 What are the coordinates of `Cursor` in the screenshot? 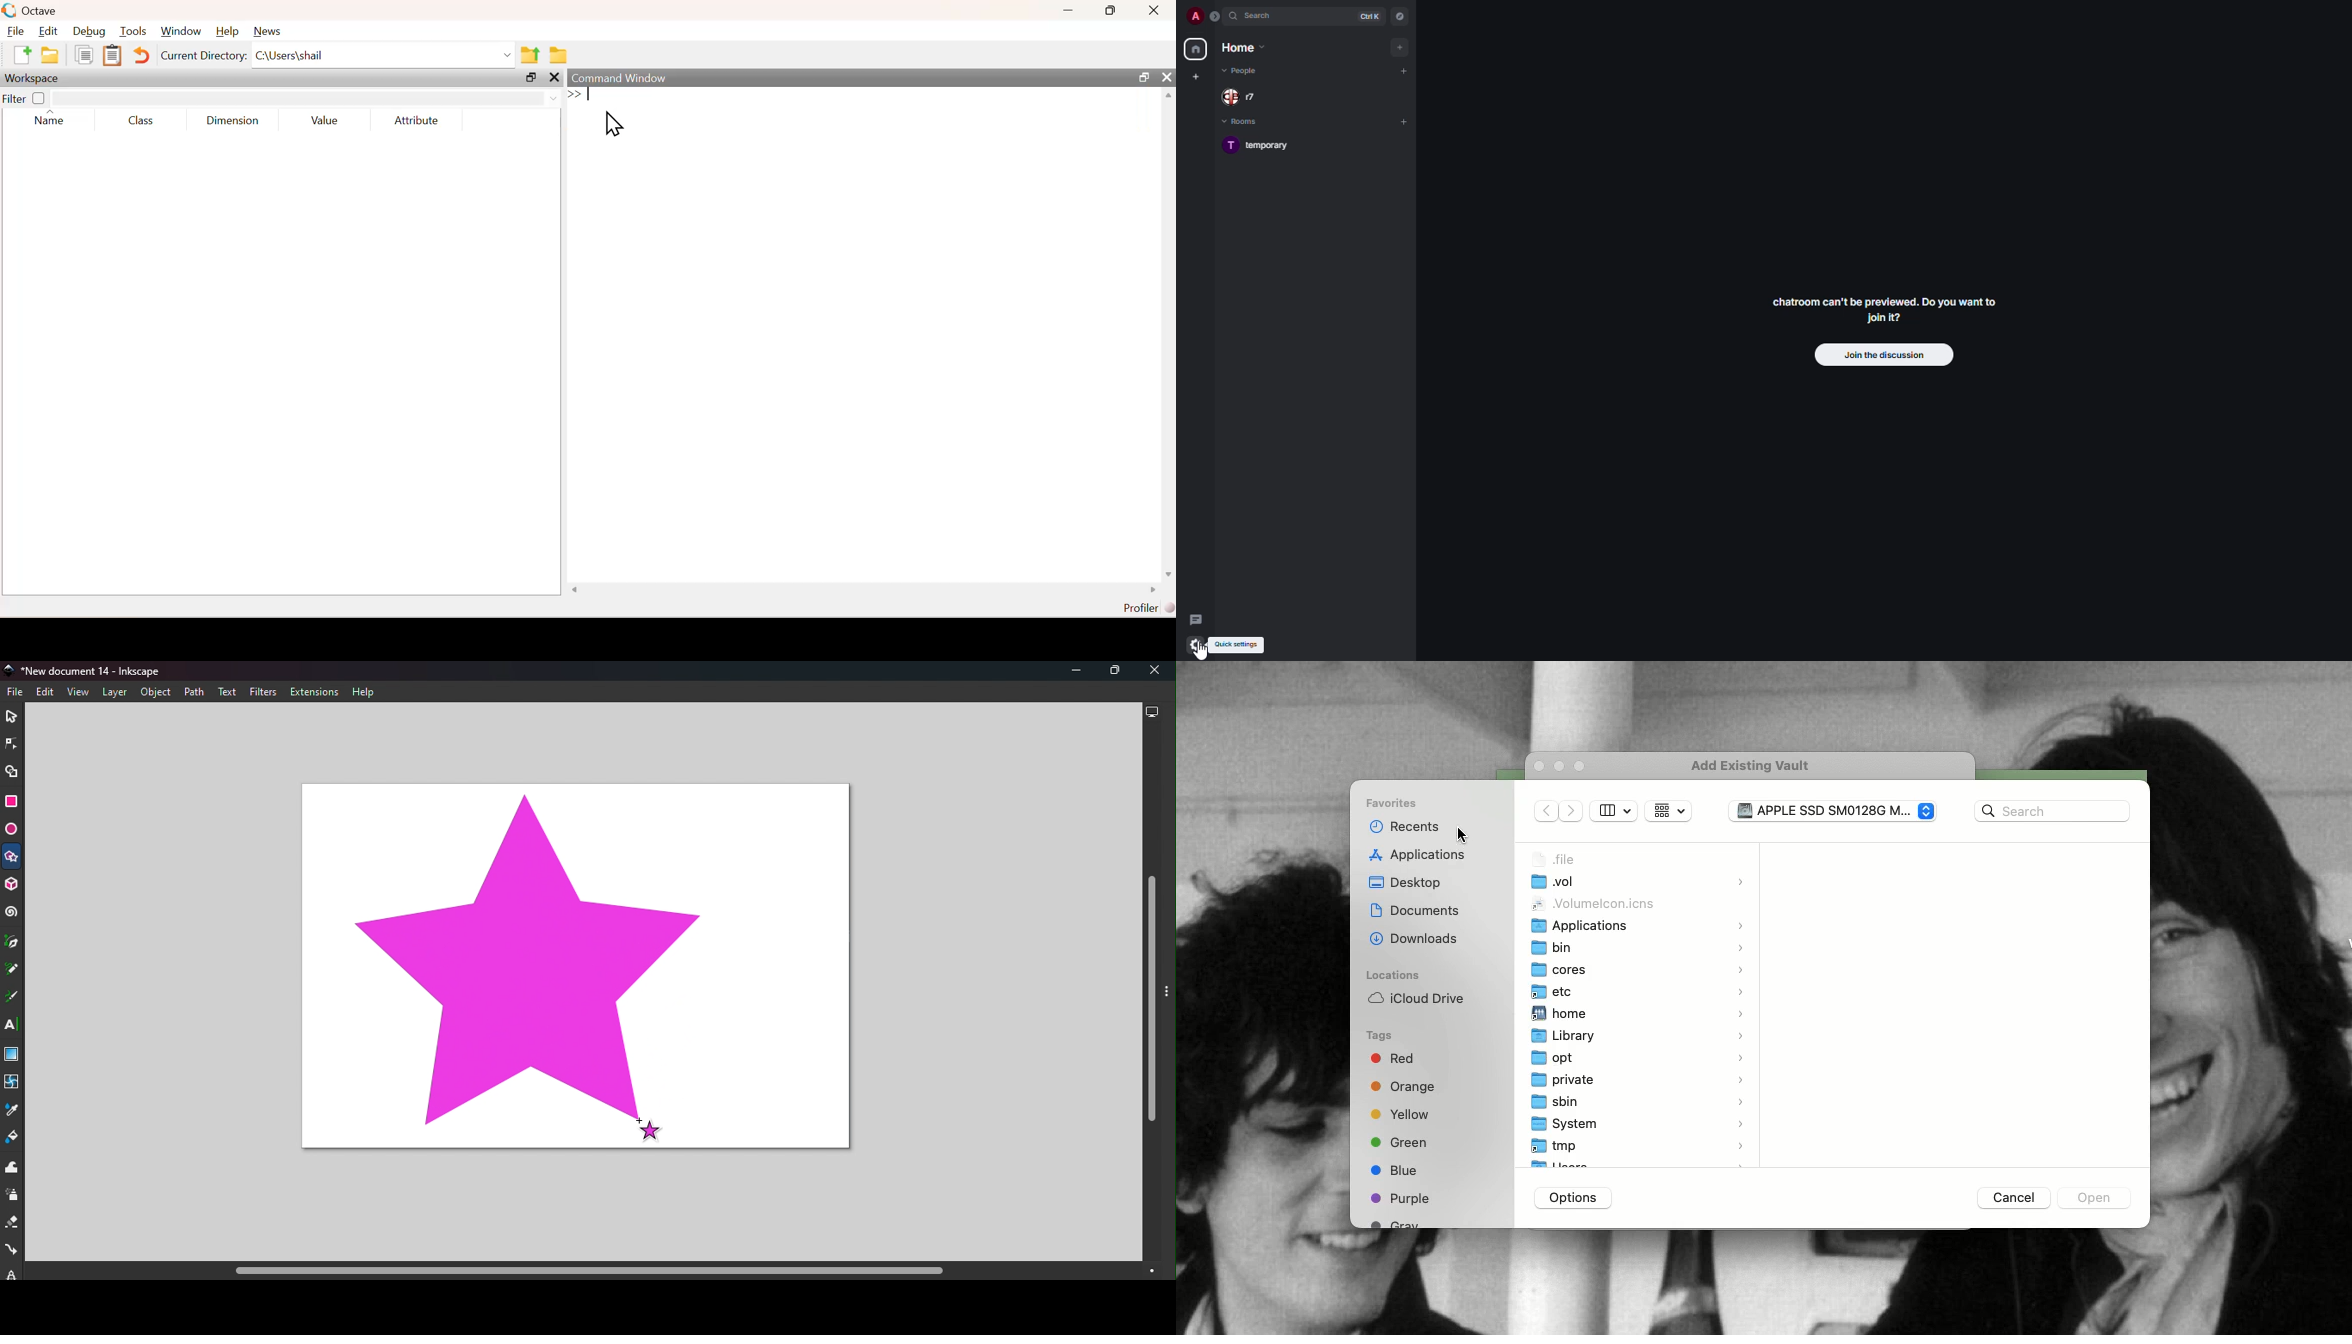 It's located at (647, 1129).